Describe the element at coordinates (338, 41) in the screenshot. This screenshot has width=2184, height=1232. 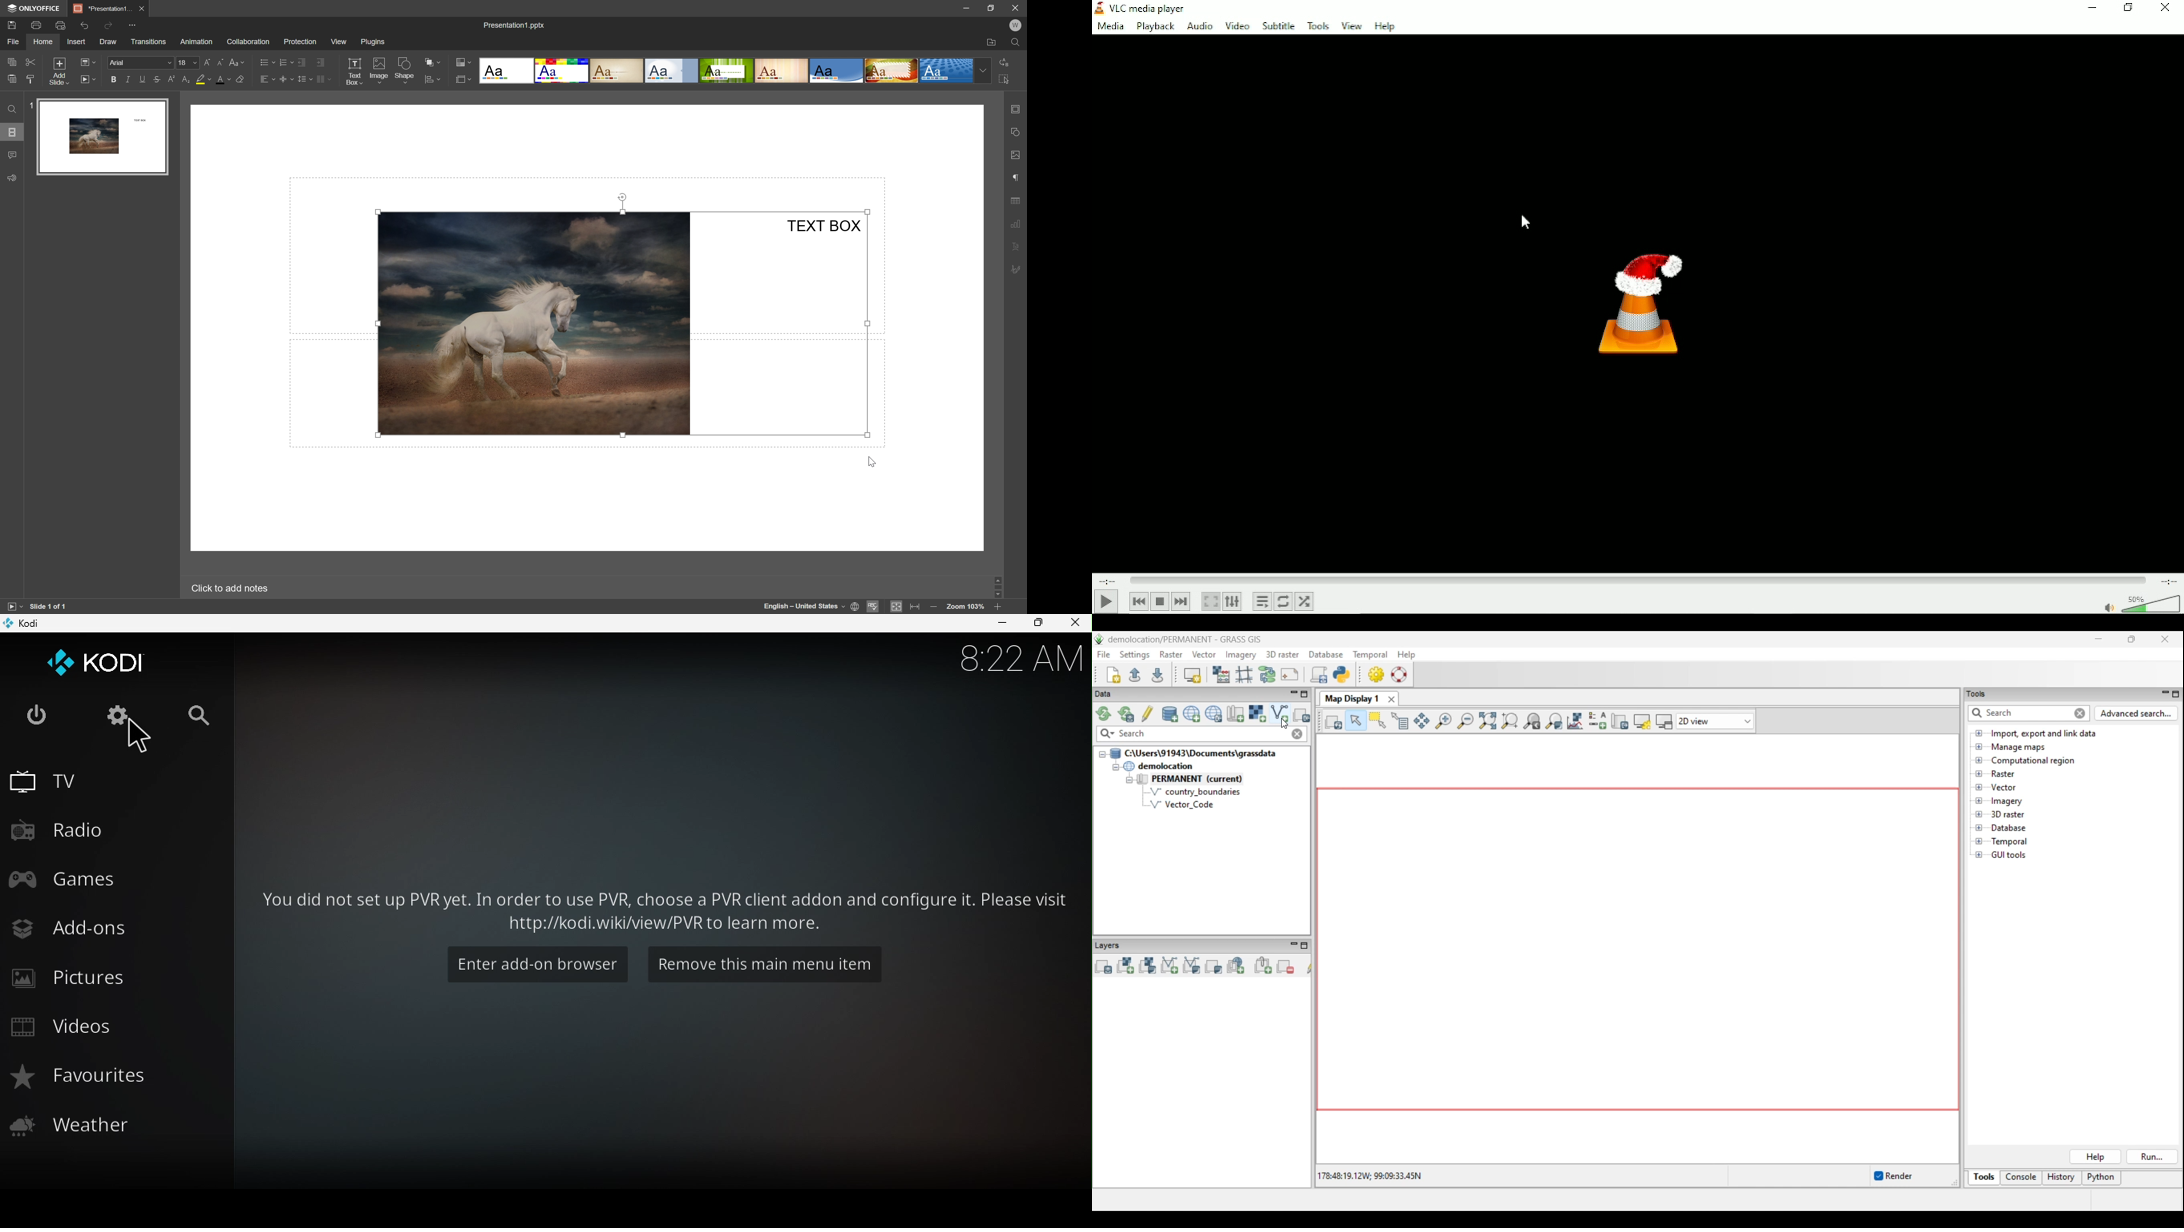
I see `view` at that location.